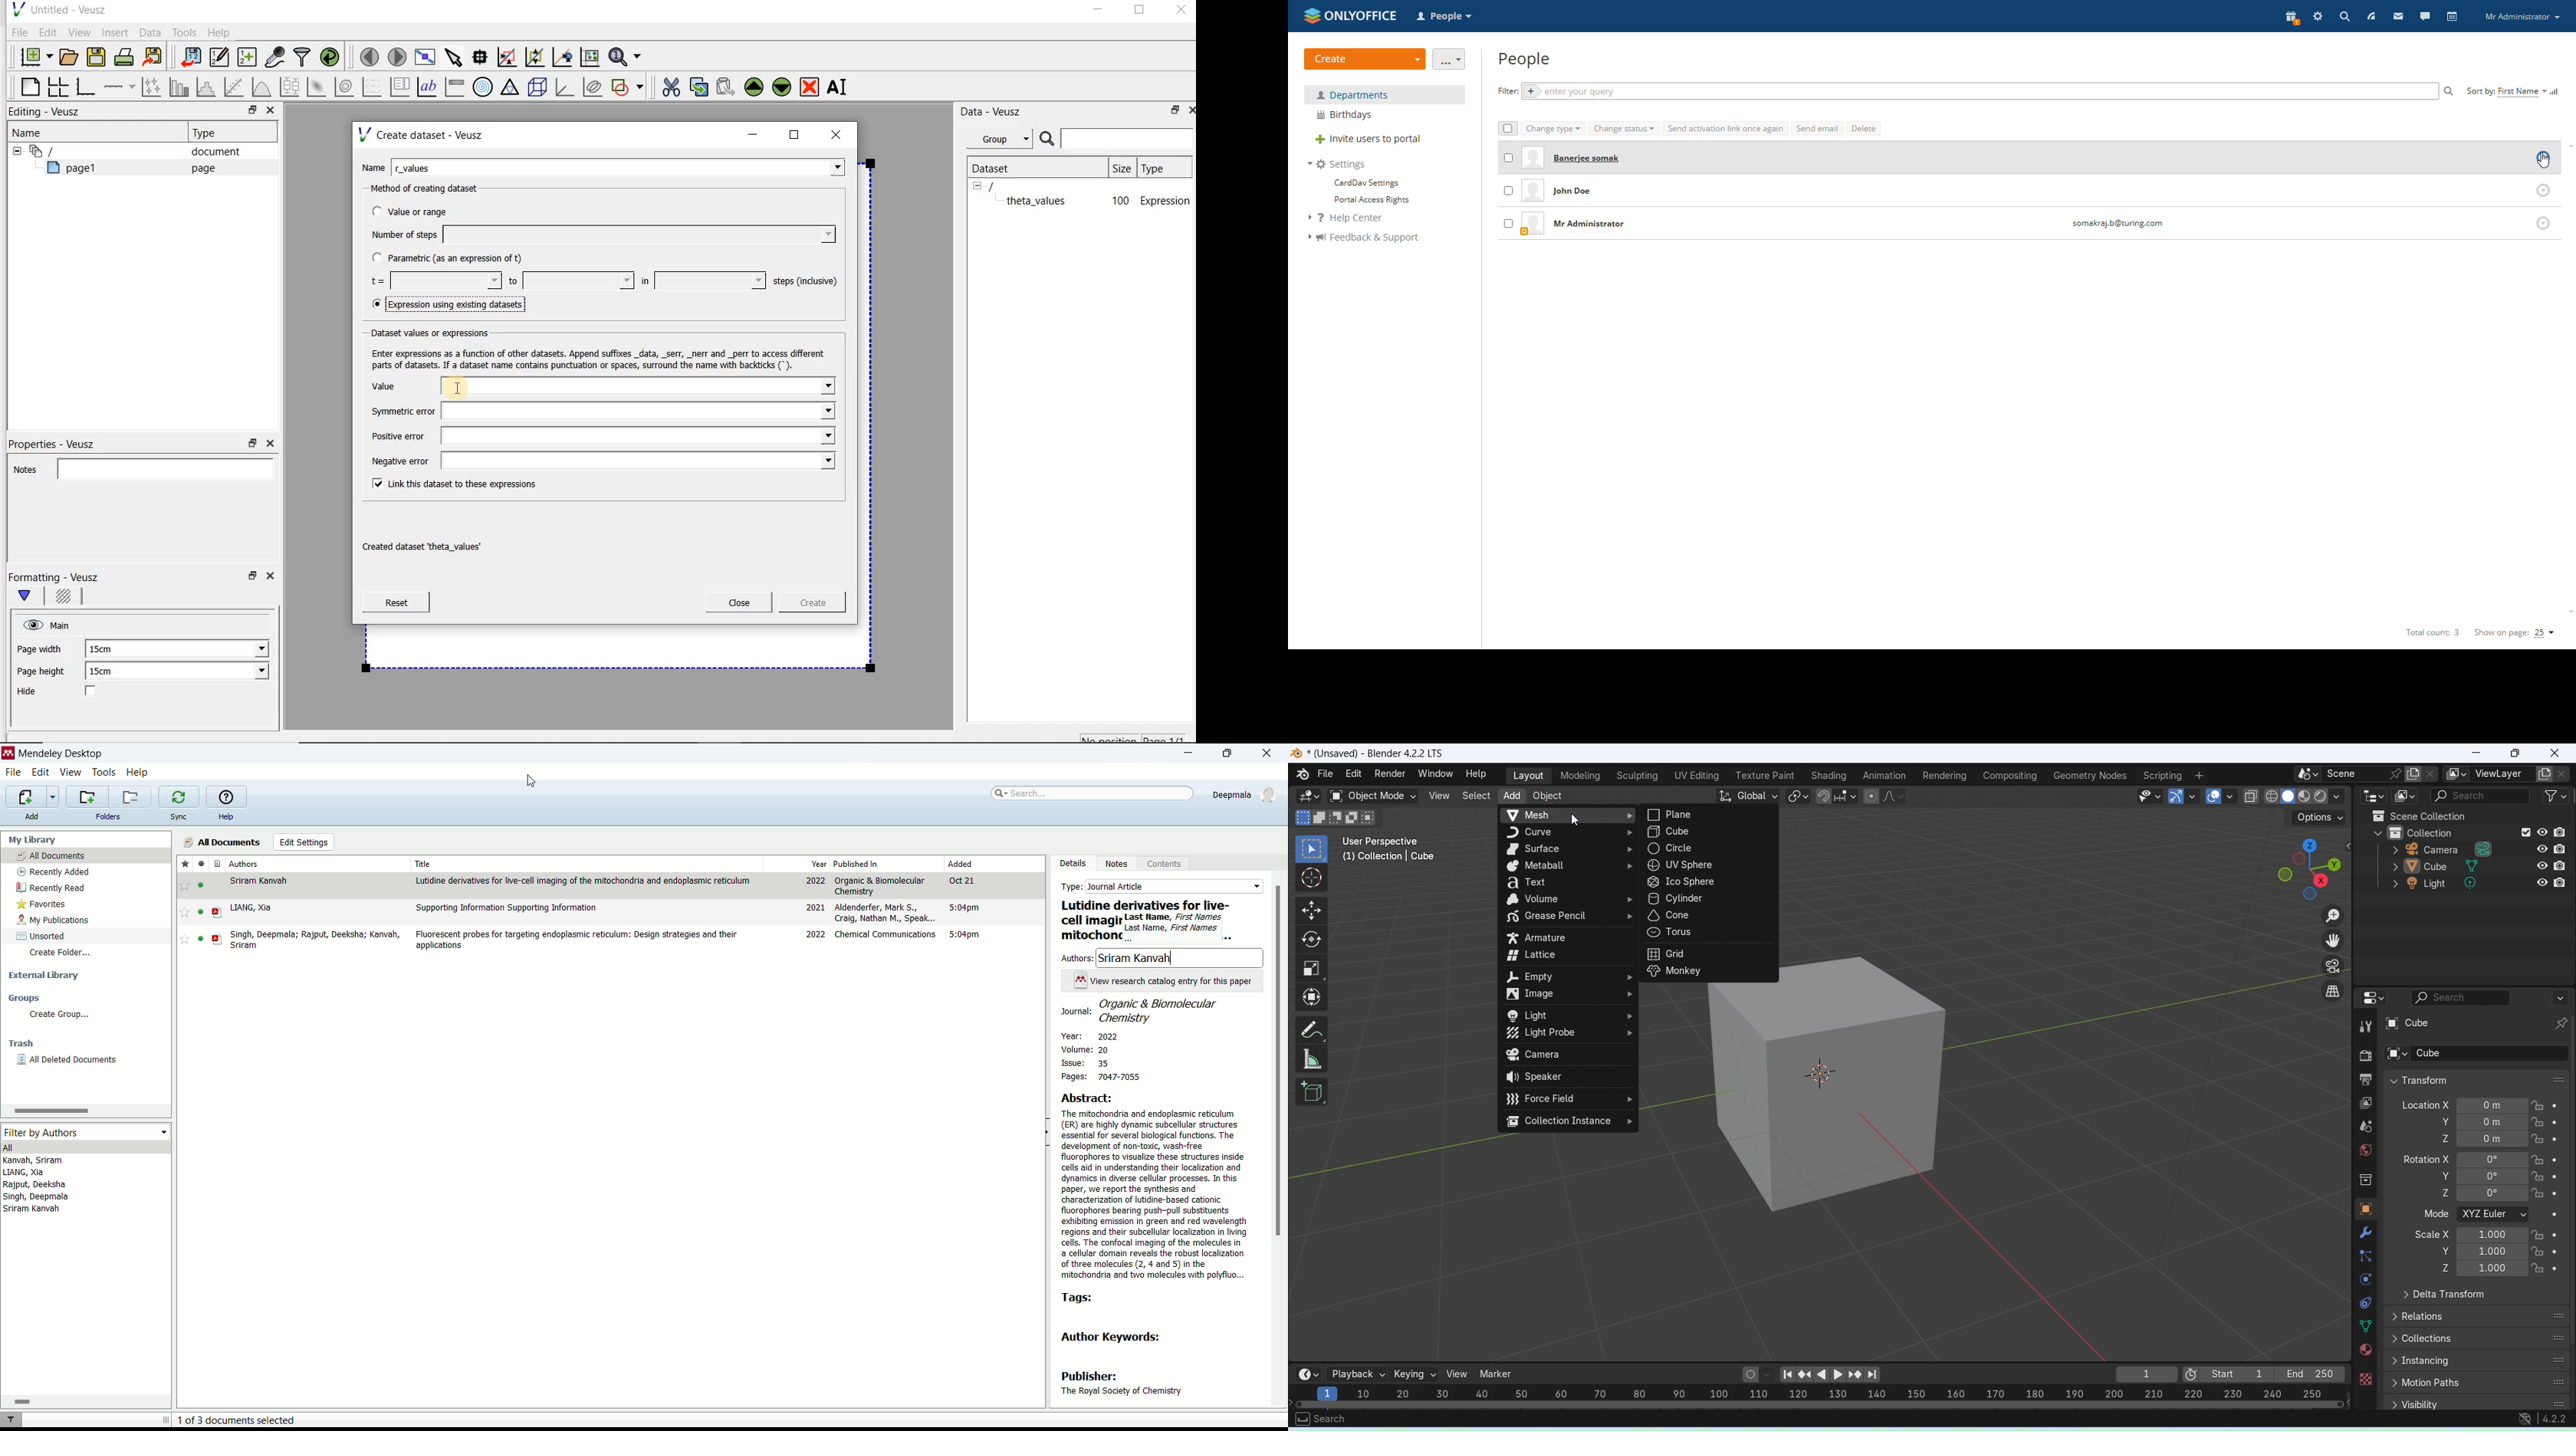 Image resolution: width=2576 pixels, height=1456 pixels. Describe the element at coordinates (1978, 92) in the screenshot. I see `enter your query` at that location.